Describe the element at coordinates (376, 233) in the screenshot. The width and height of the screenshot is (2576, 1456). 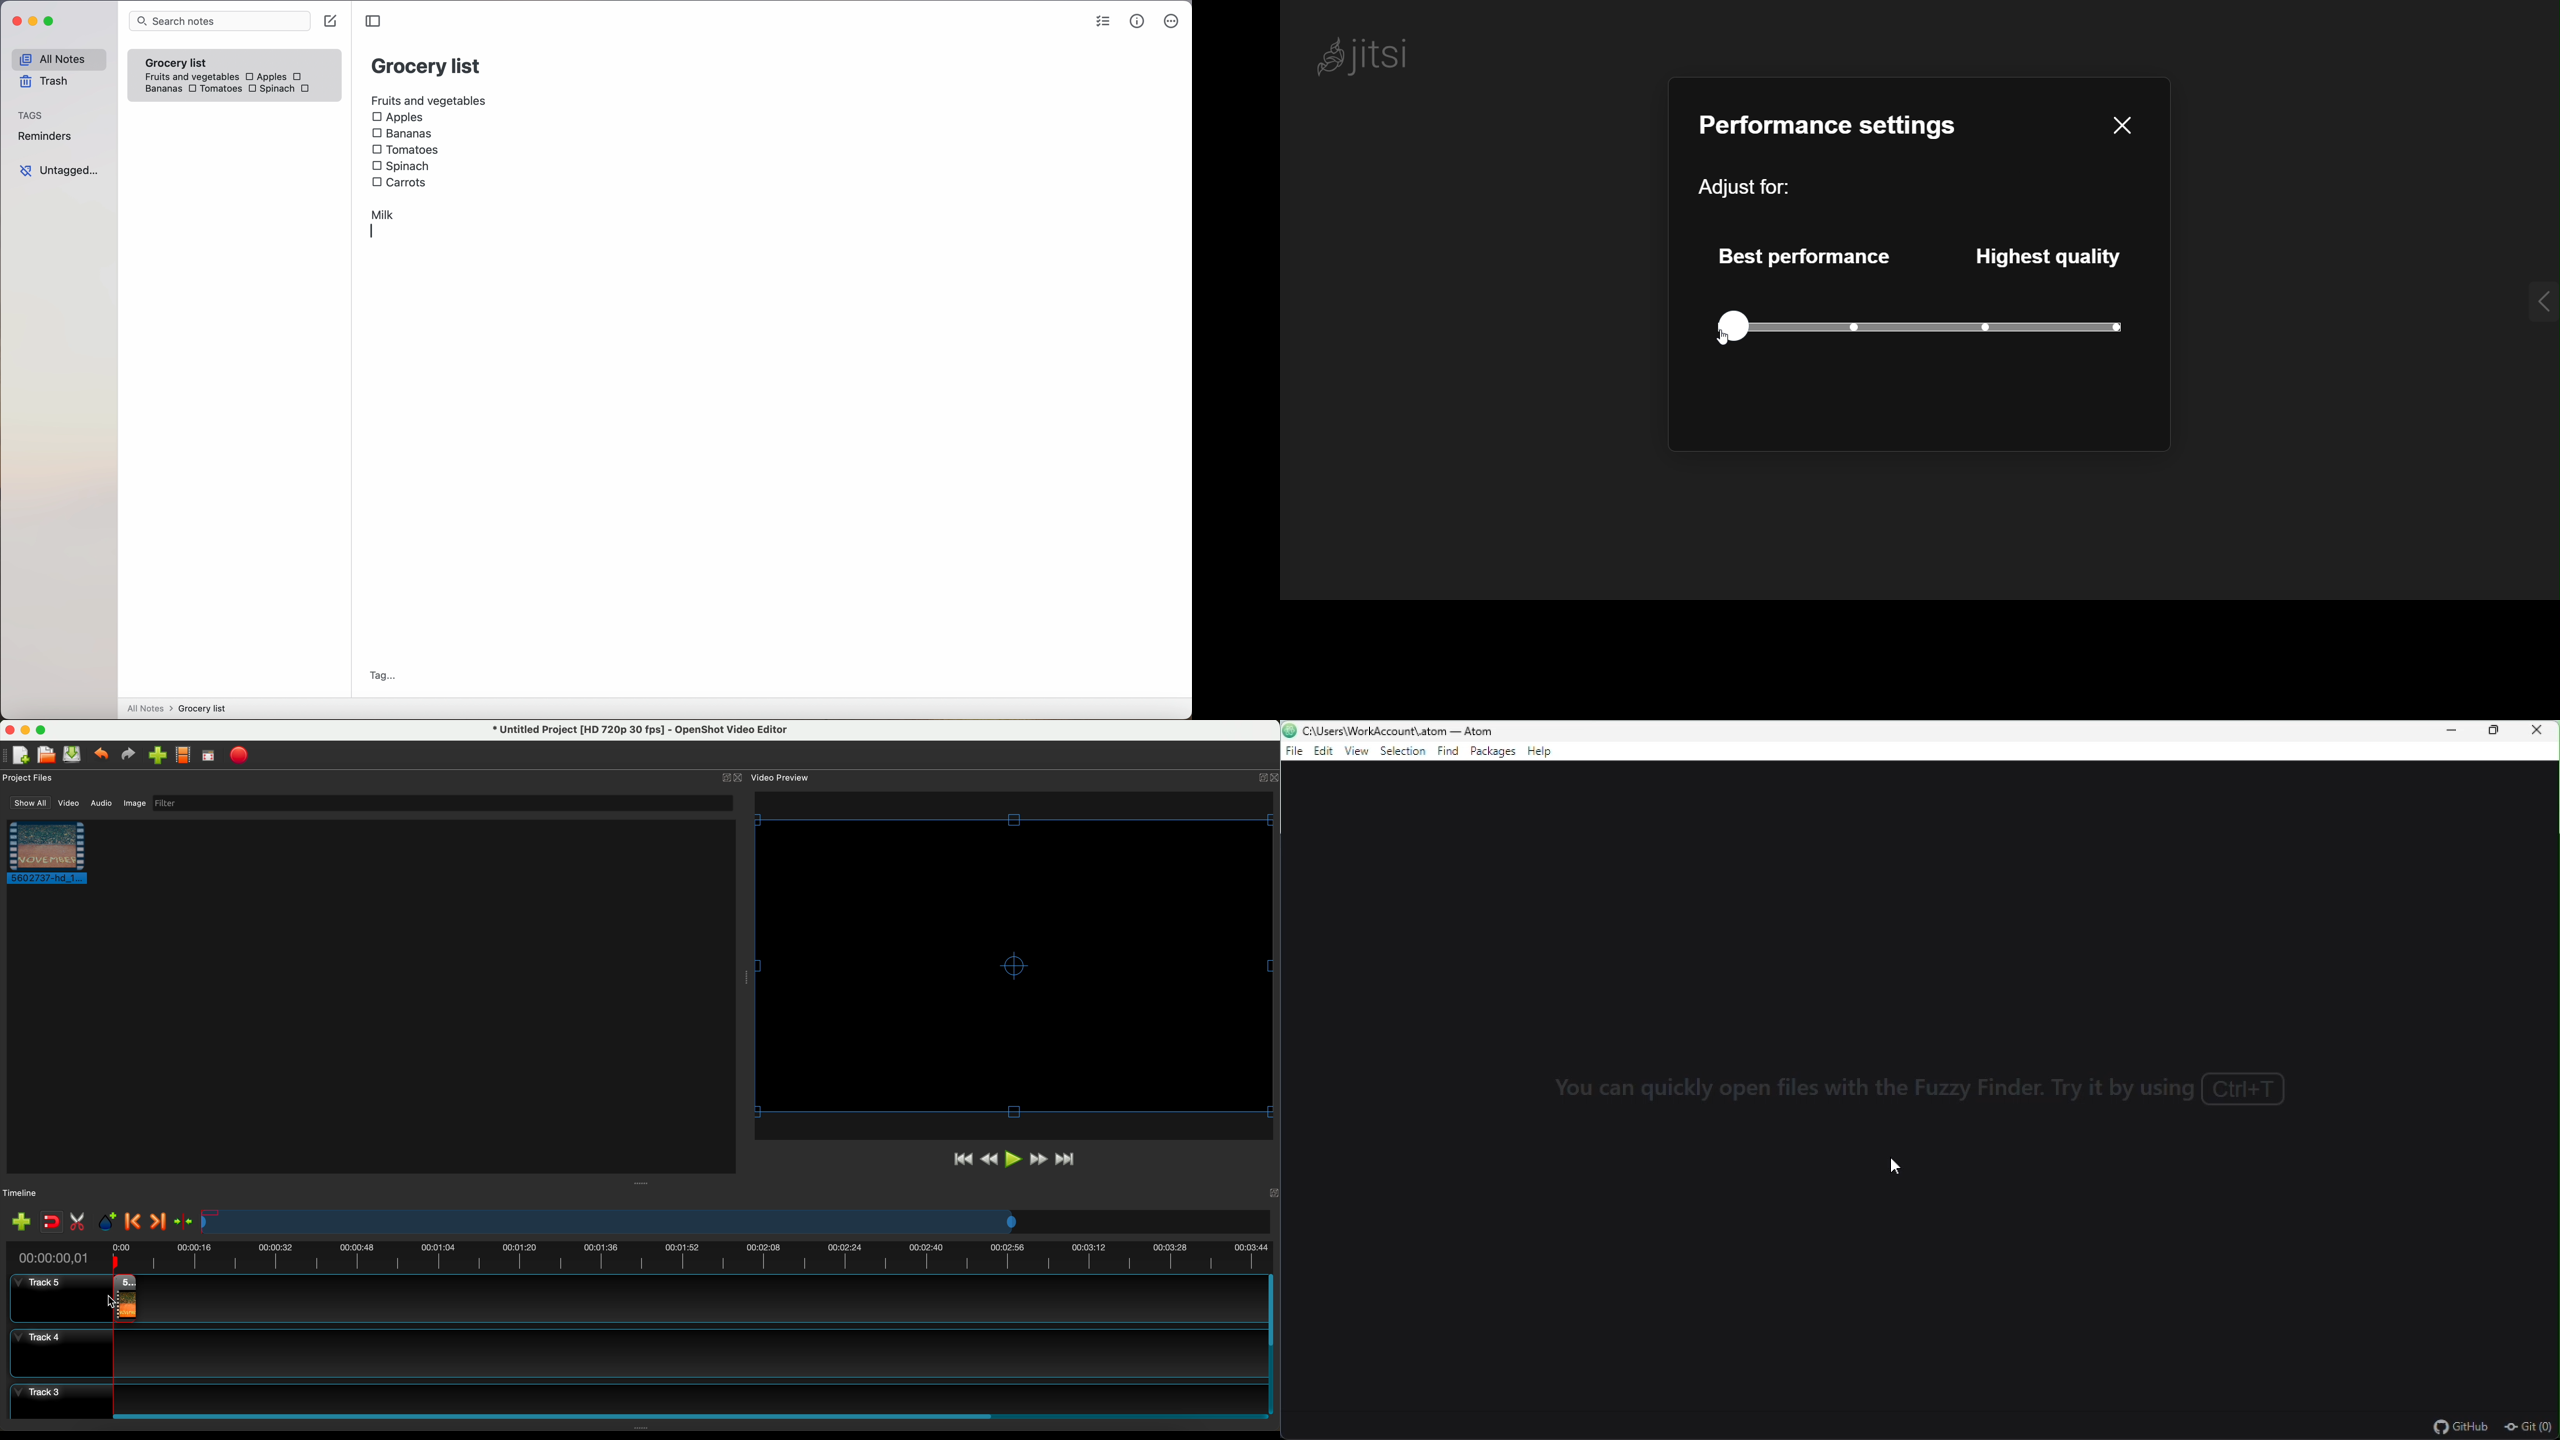
I see `enter` at that location.